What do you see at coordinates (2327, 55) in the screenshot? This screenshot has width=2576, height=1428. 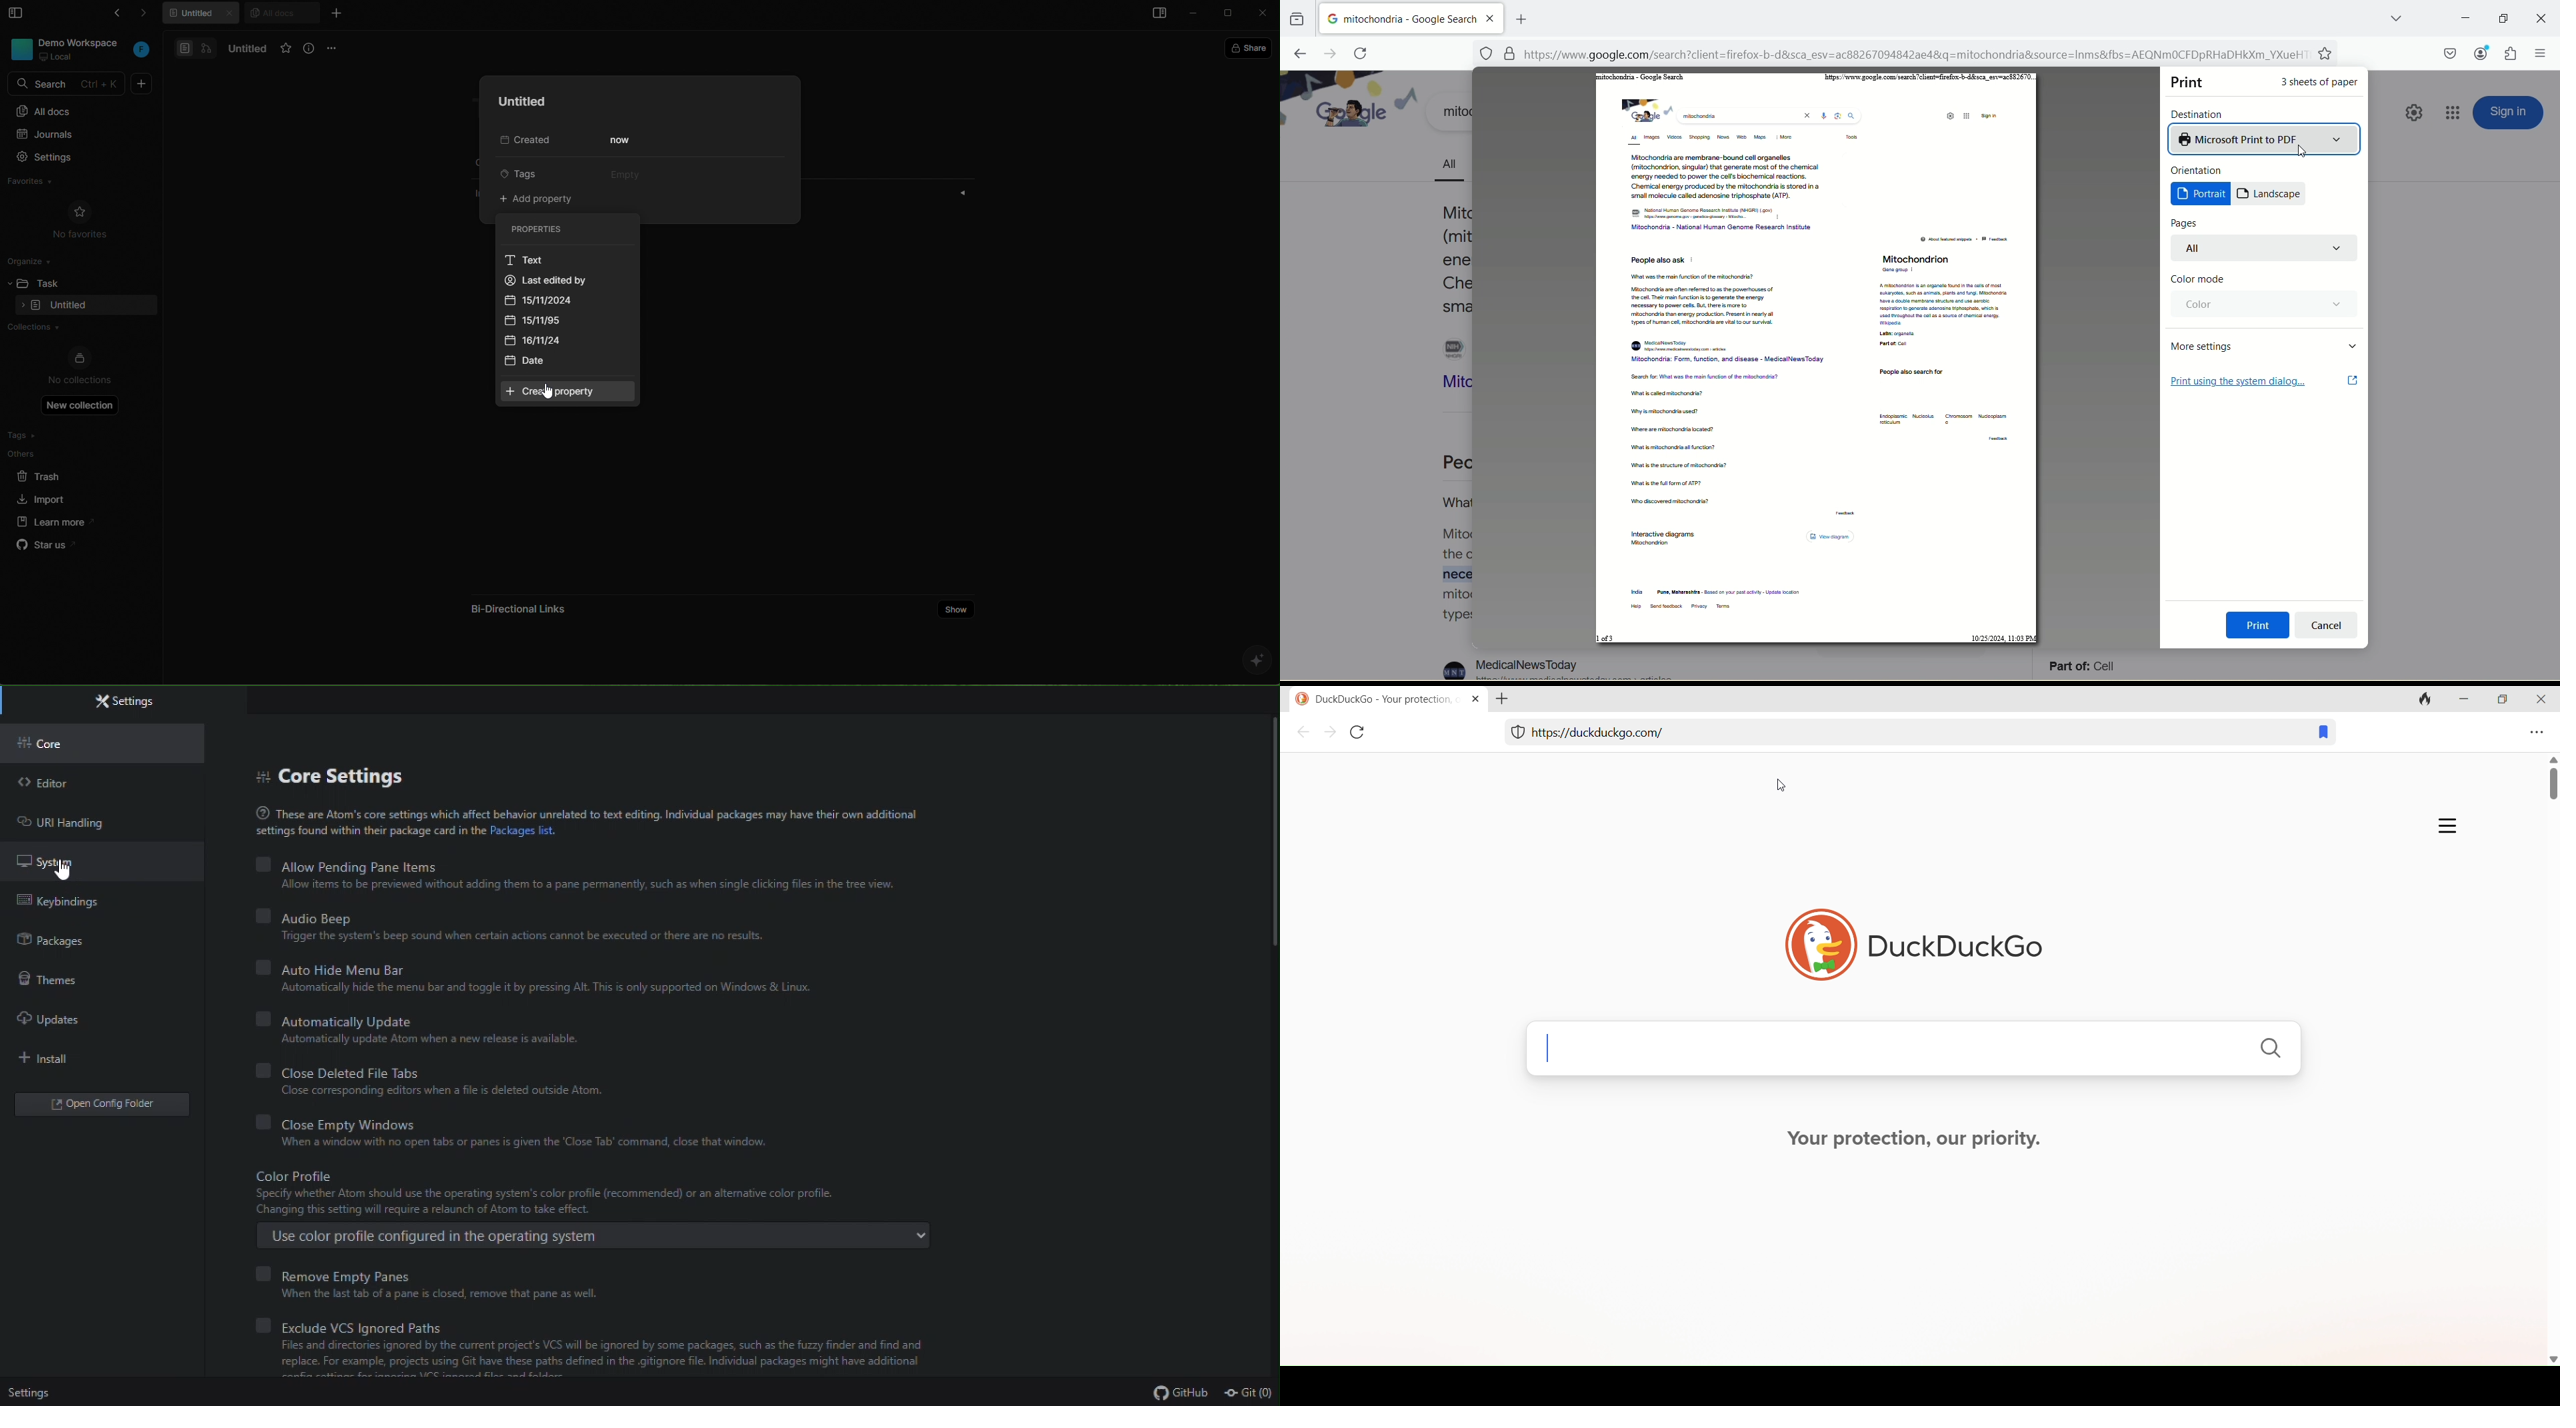 I see `favorites ` at bounding box center [2327, 55].